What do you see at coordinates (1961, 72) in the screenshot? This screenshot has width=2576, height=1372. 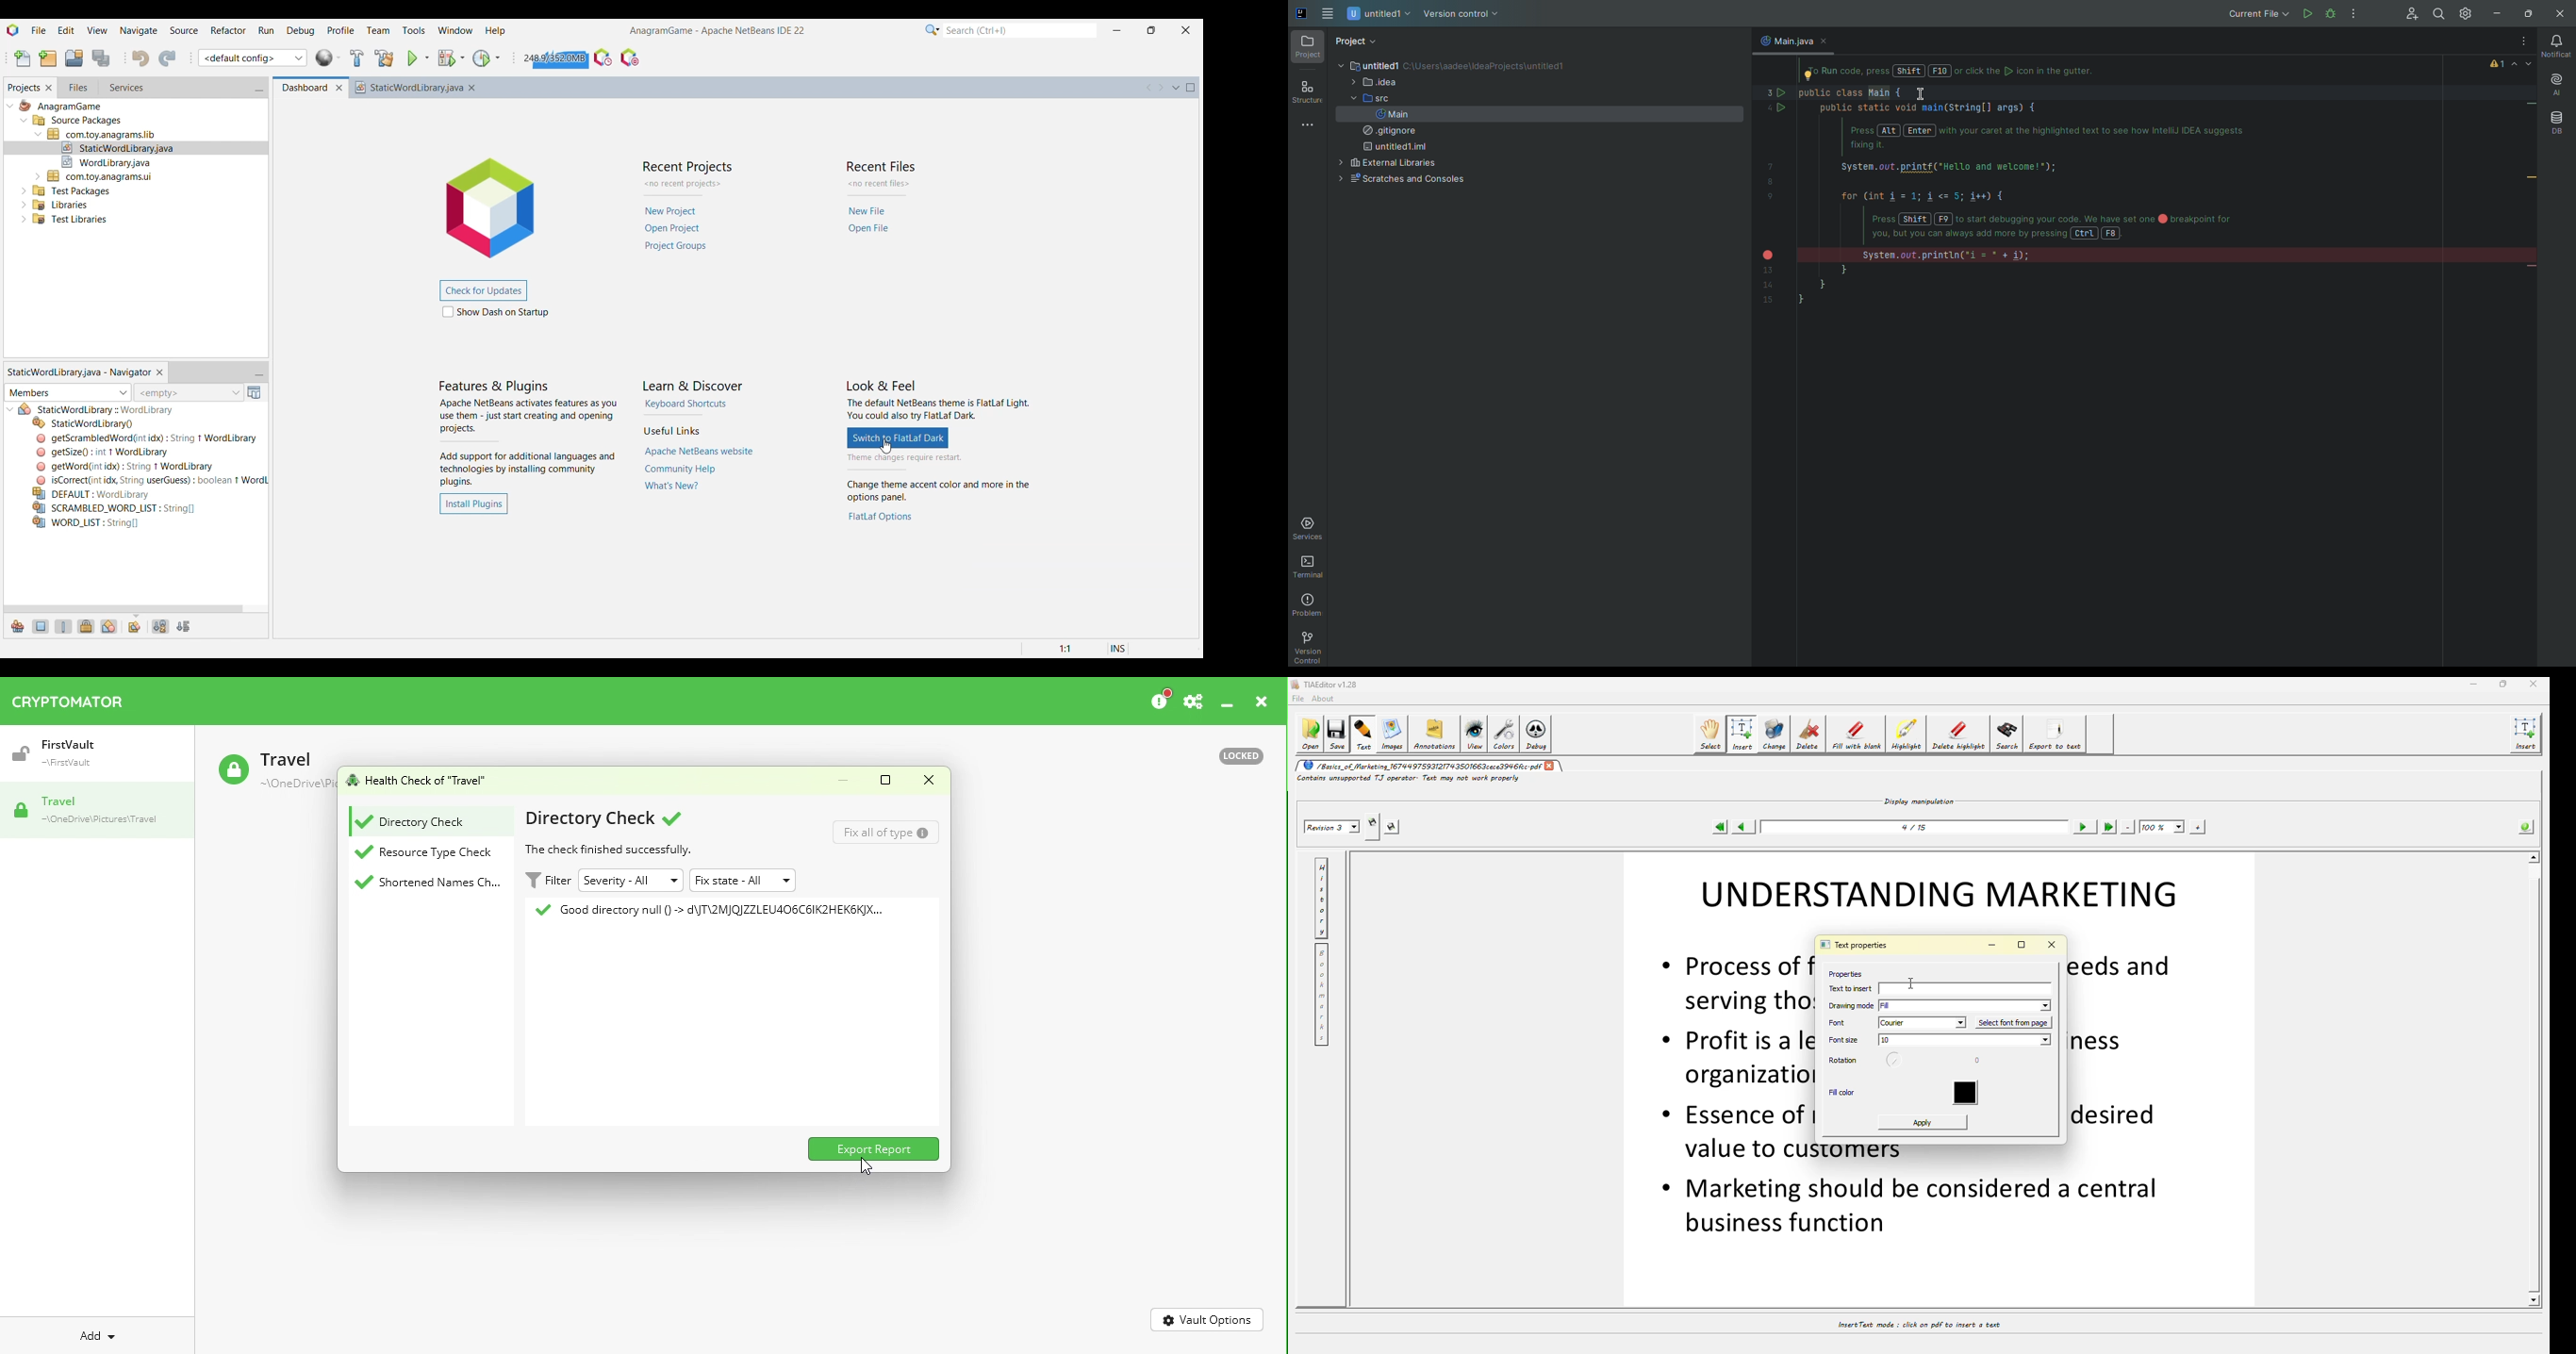 I see `code instruction` at bounding box center [1961, 72].